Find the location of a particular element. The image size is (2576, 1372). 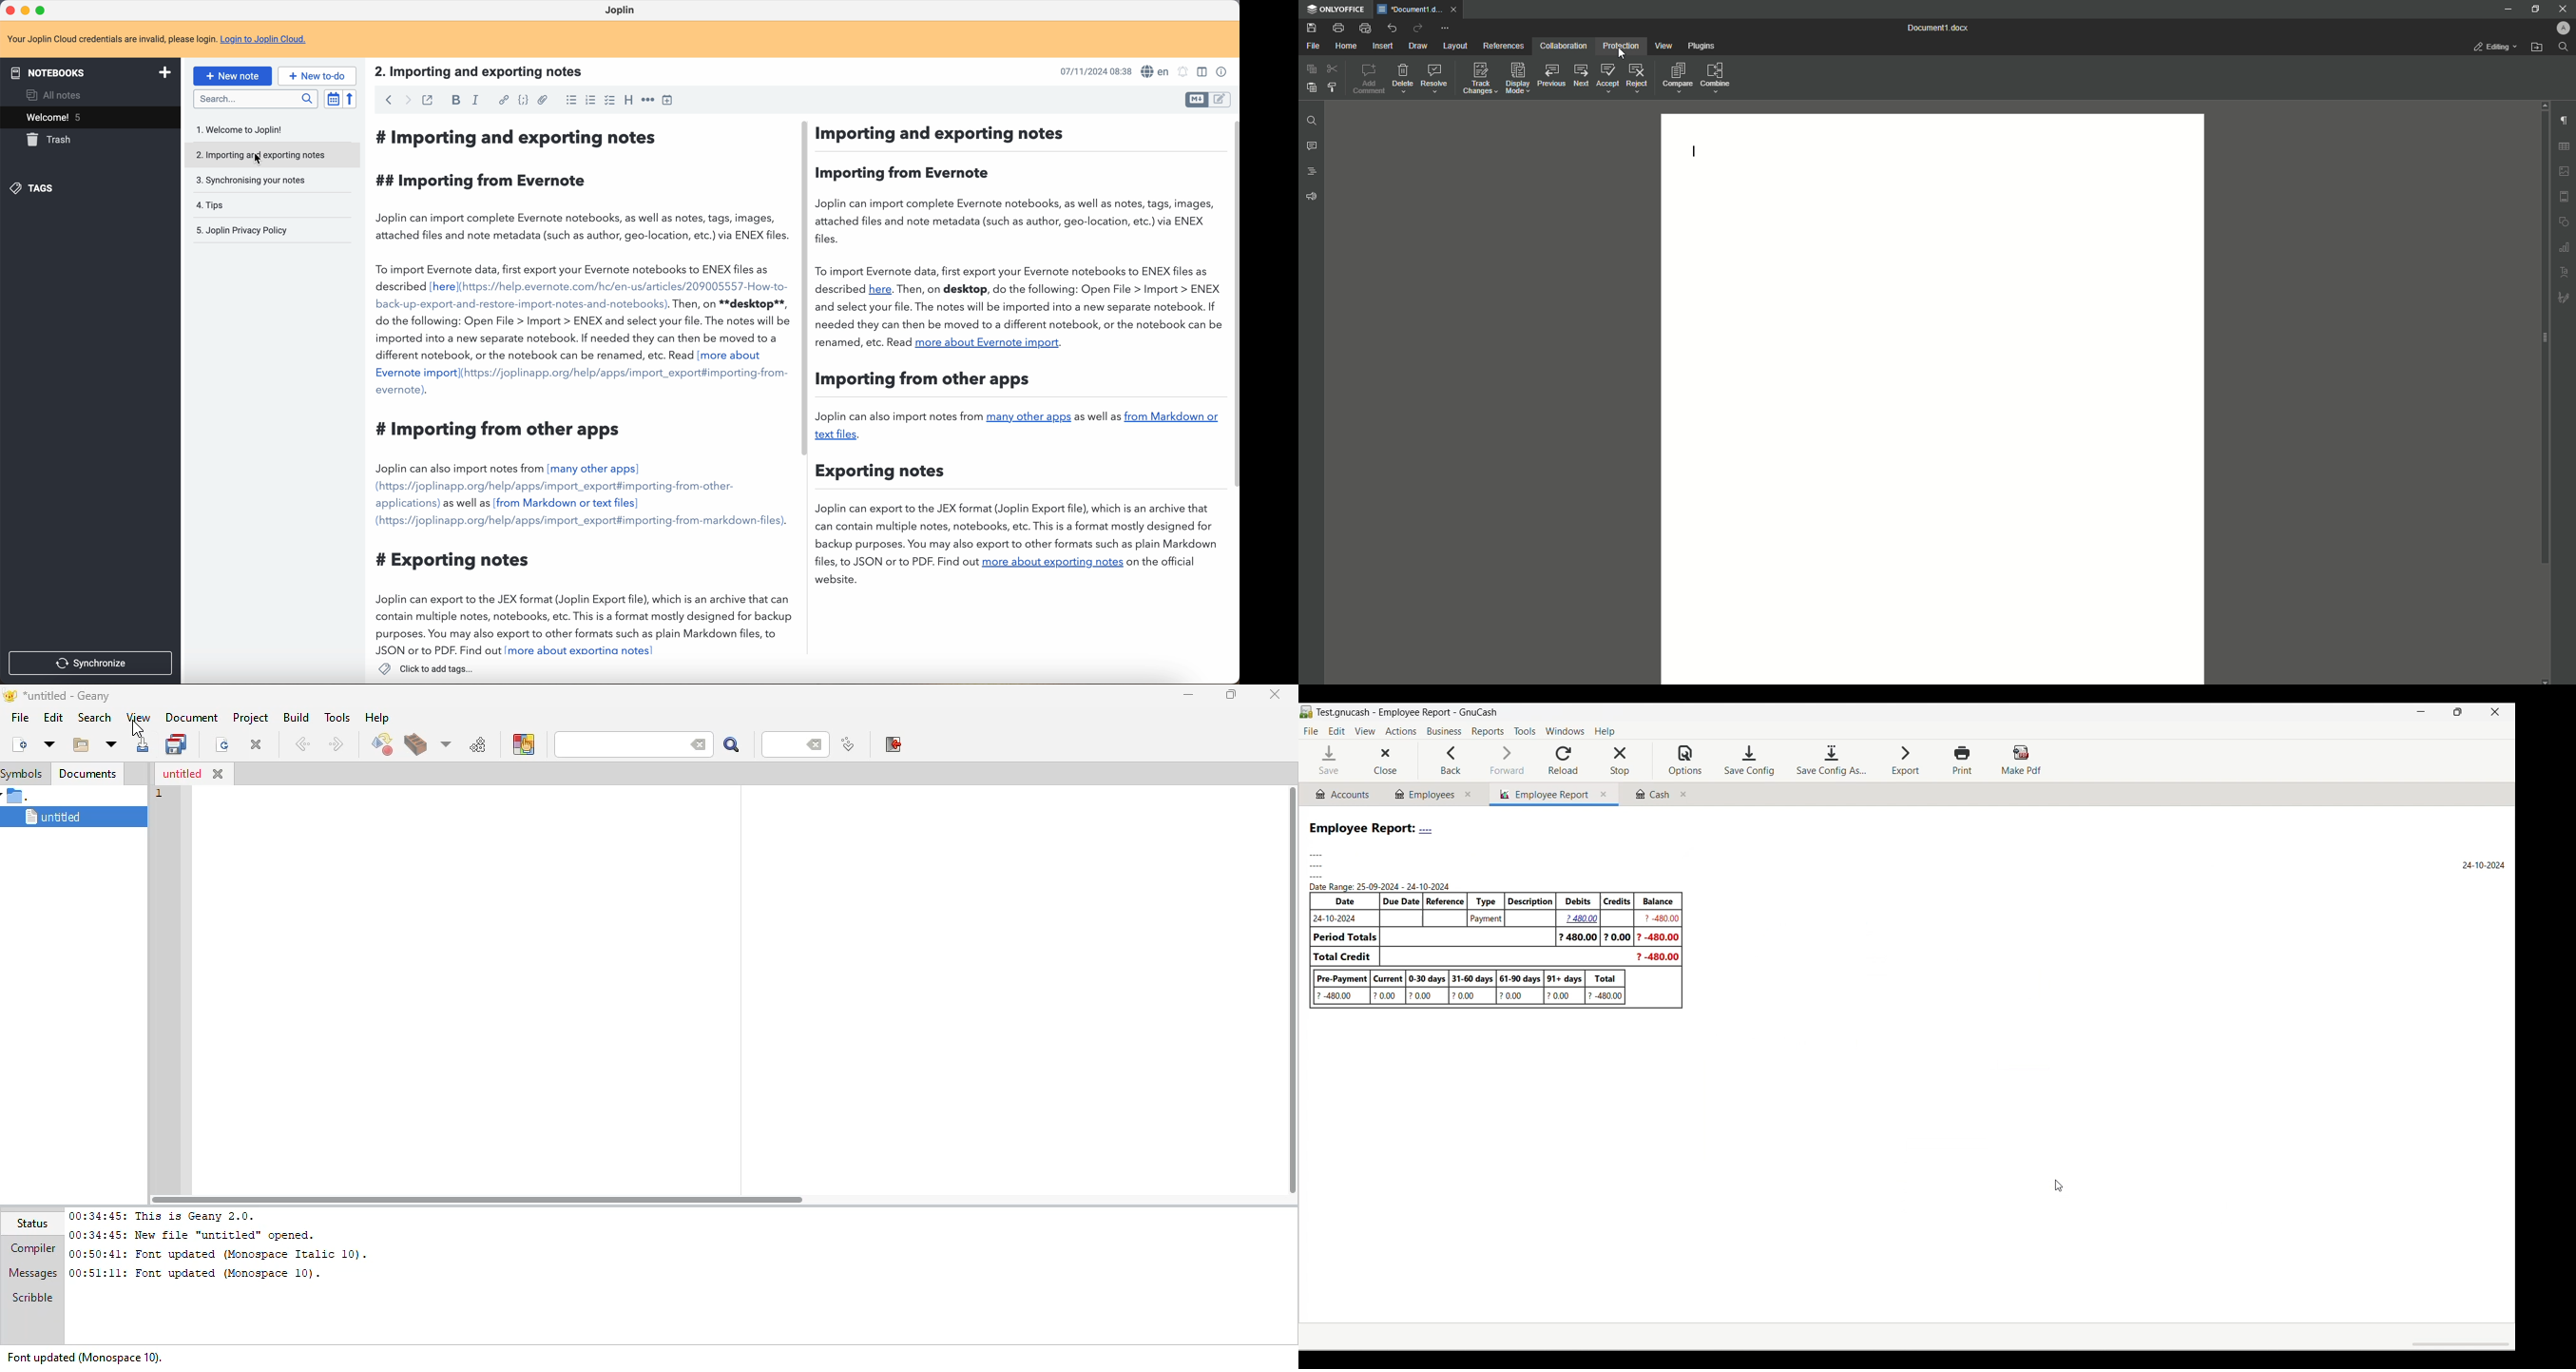

Find is located at coordinates (1310, 121).